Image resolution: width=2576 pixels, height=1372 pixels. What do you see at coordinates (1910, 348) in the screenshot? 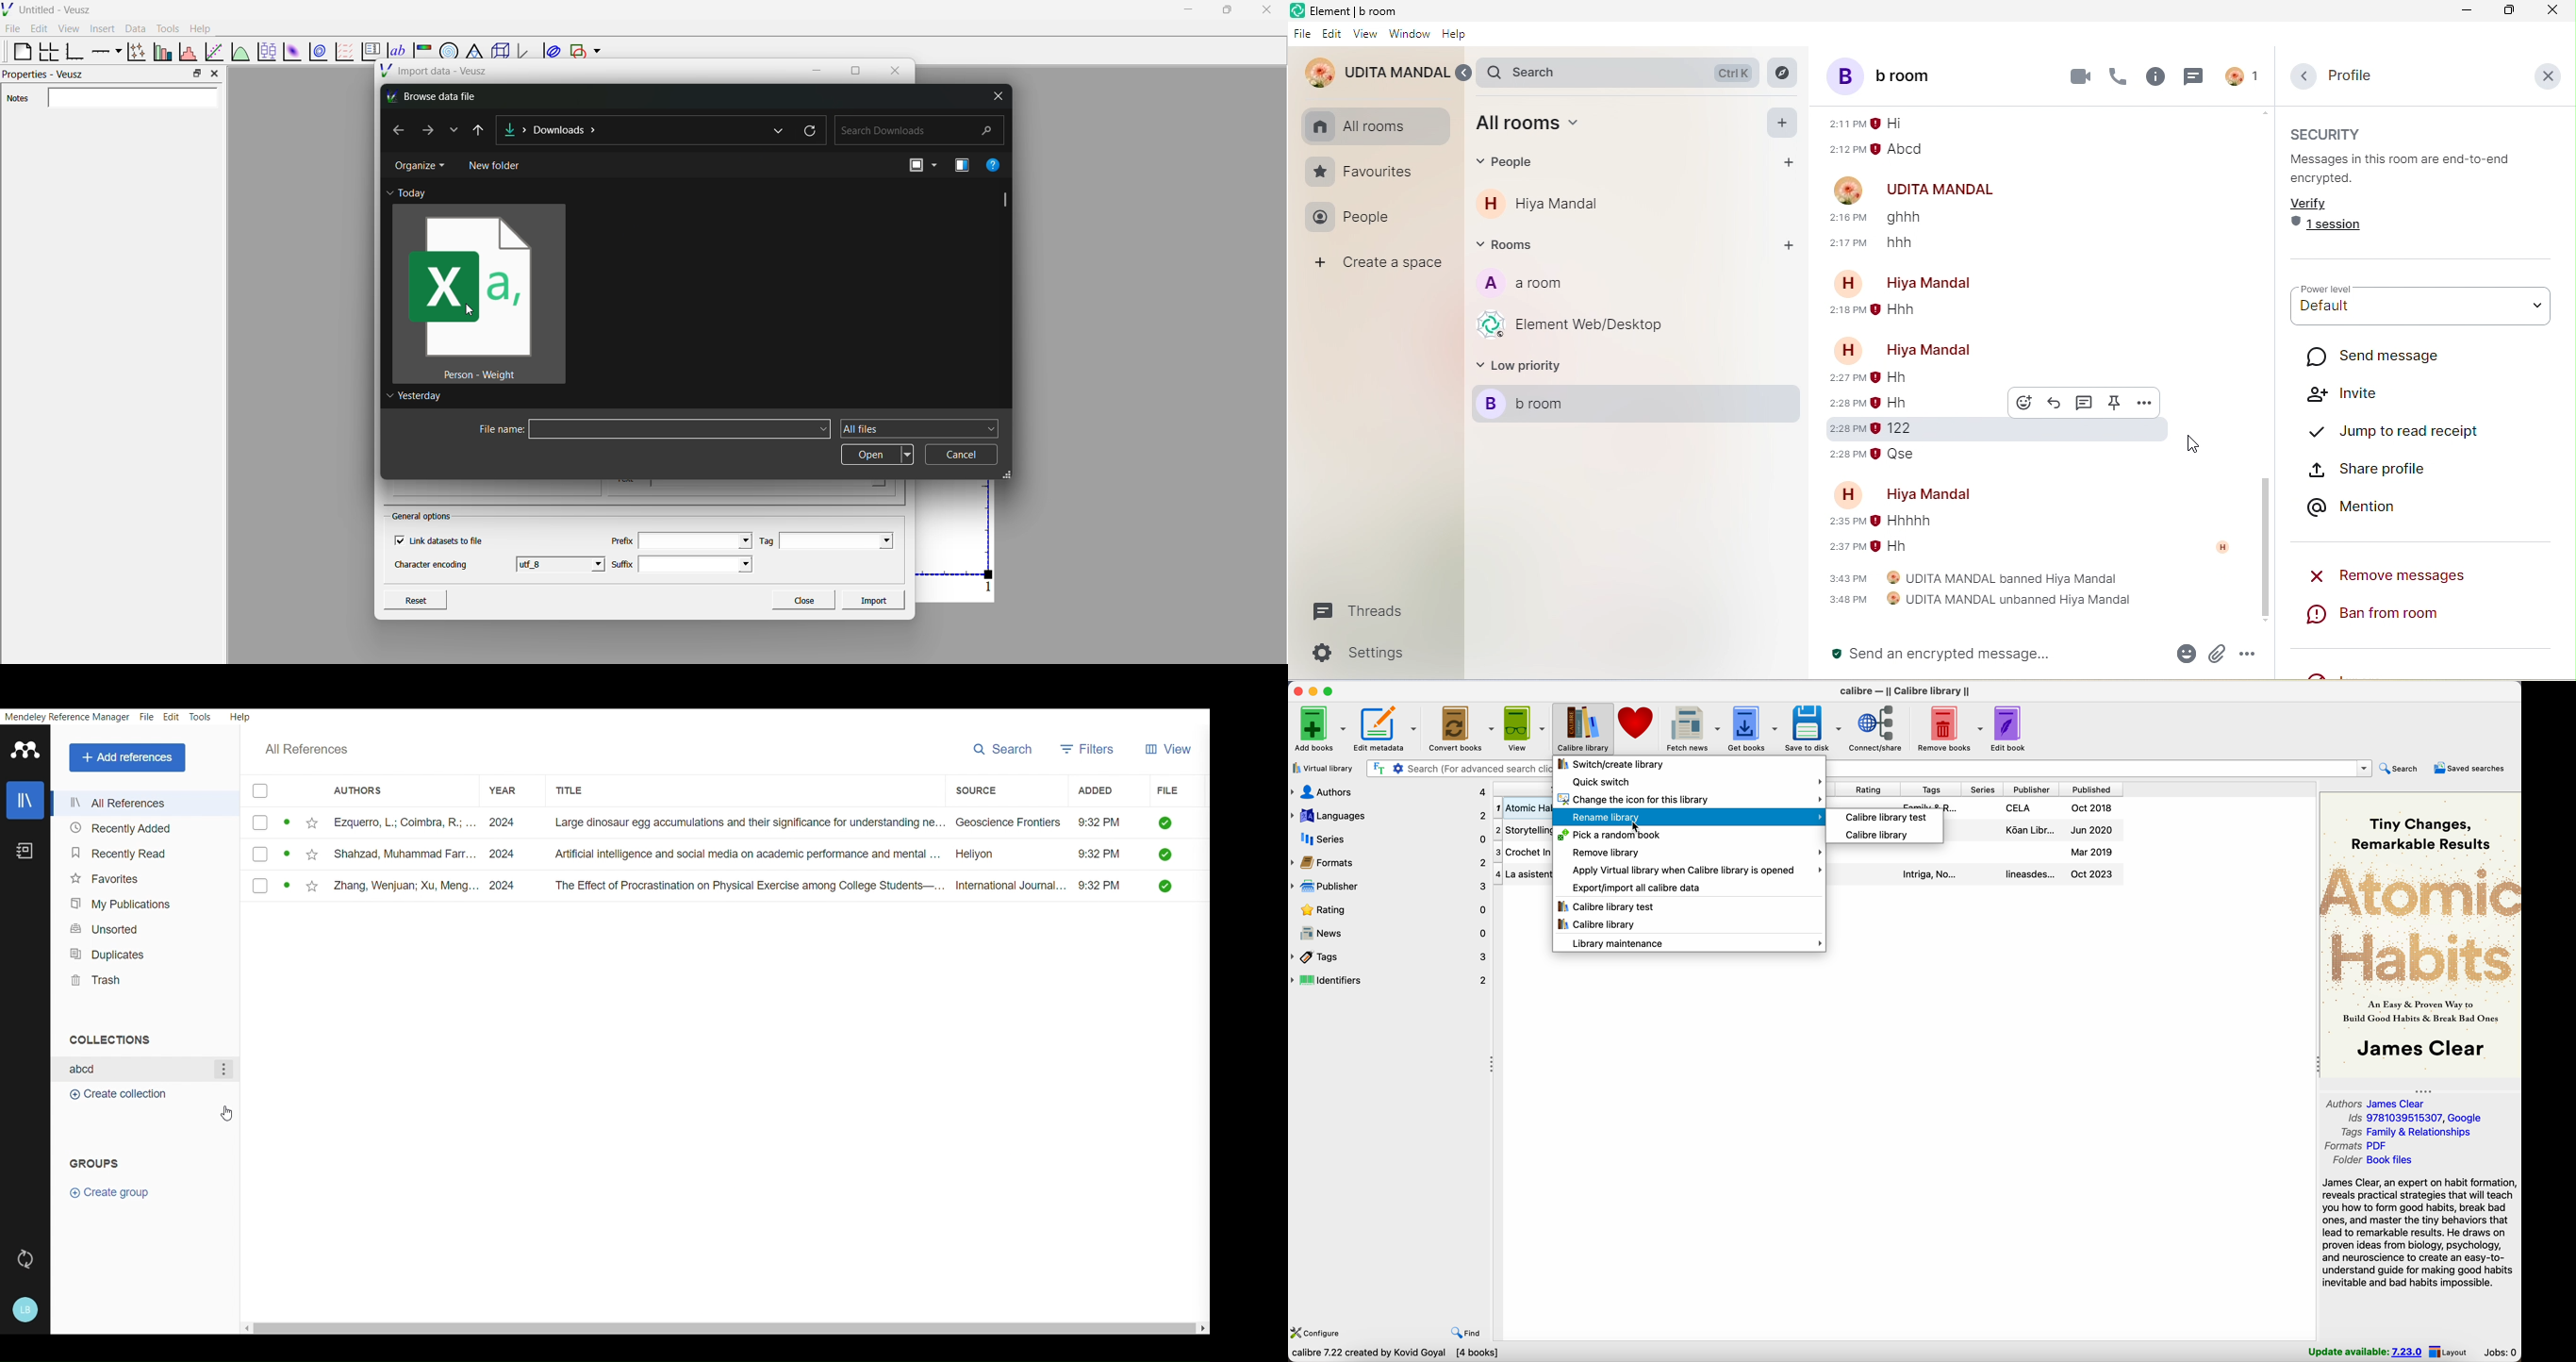
I see `account name- hiya mandal` at bounding box center [1910, 348].